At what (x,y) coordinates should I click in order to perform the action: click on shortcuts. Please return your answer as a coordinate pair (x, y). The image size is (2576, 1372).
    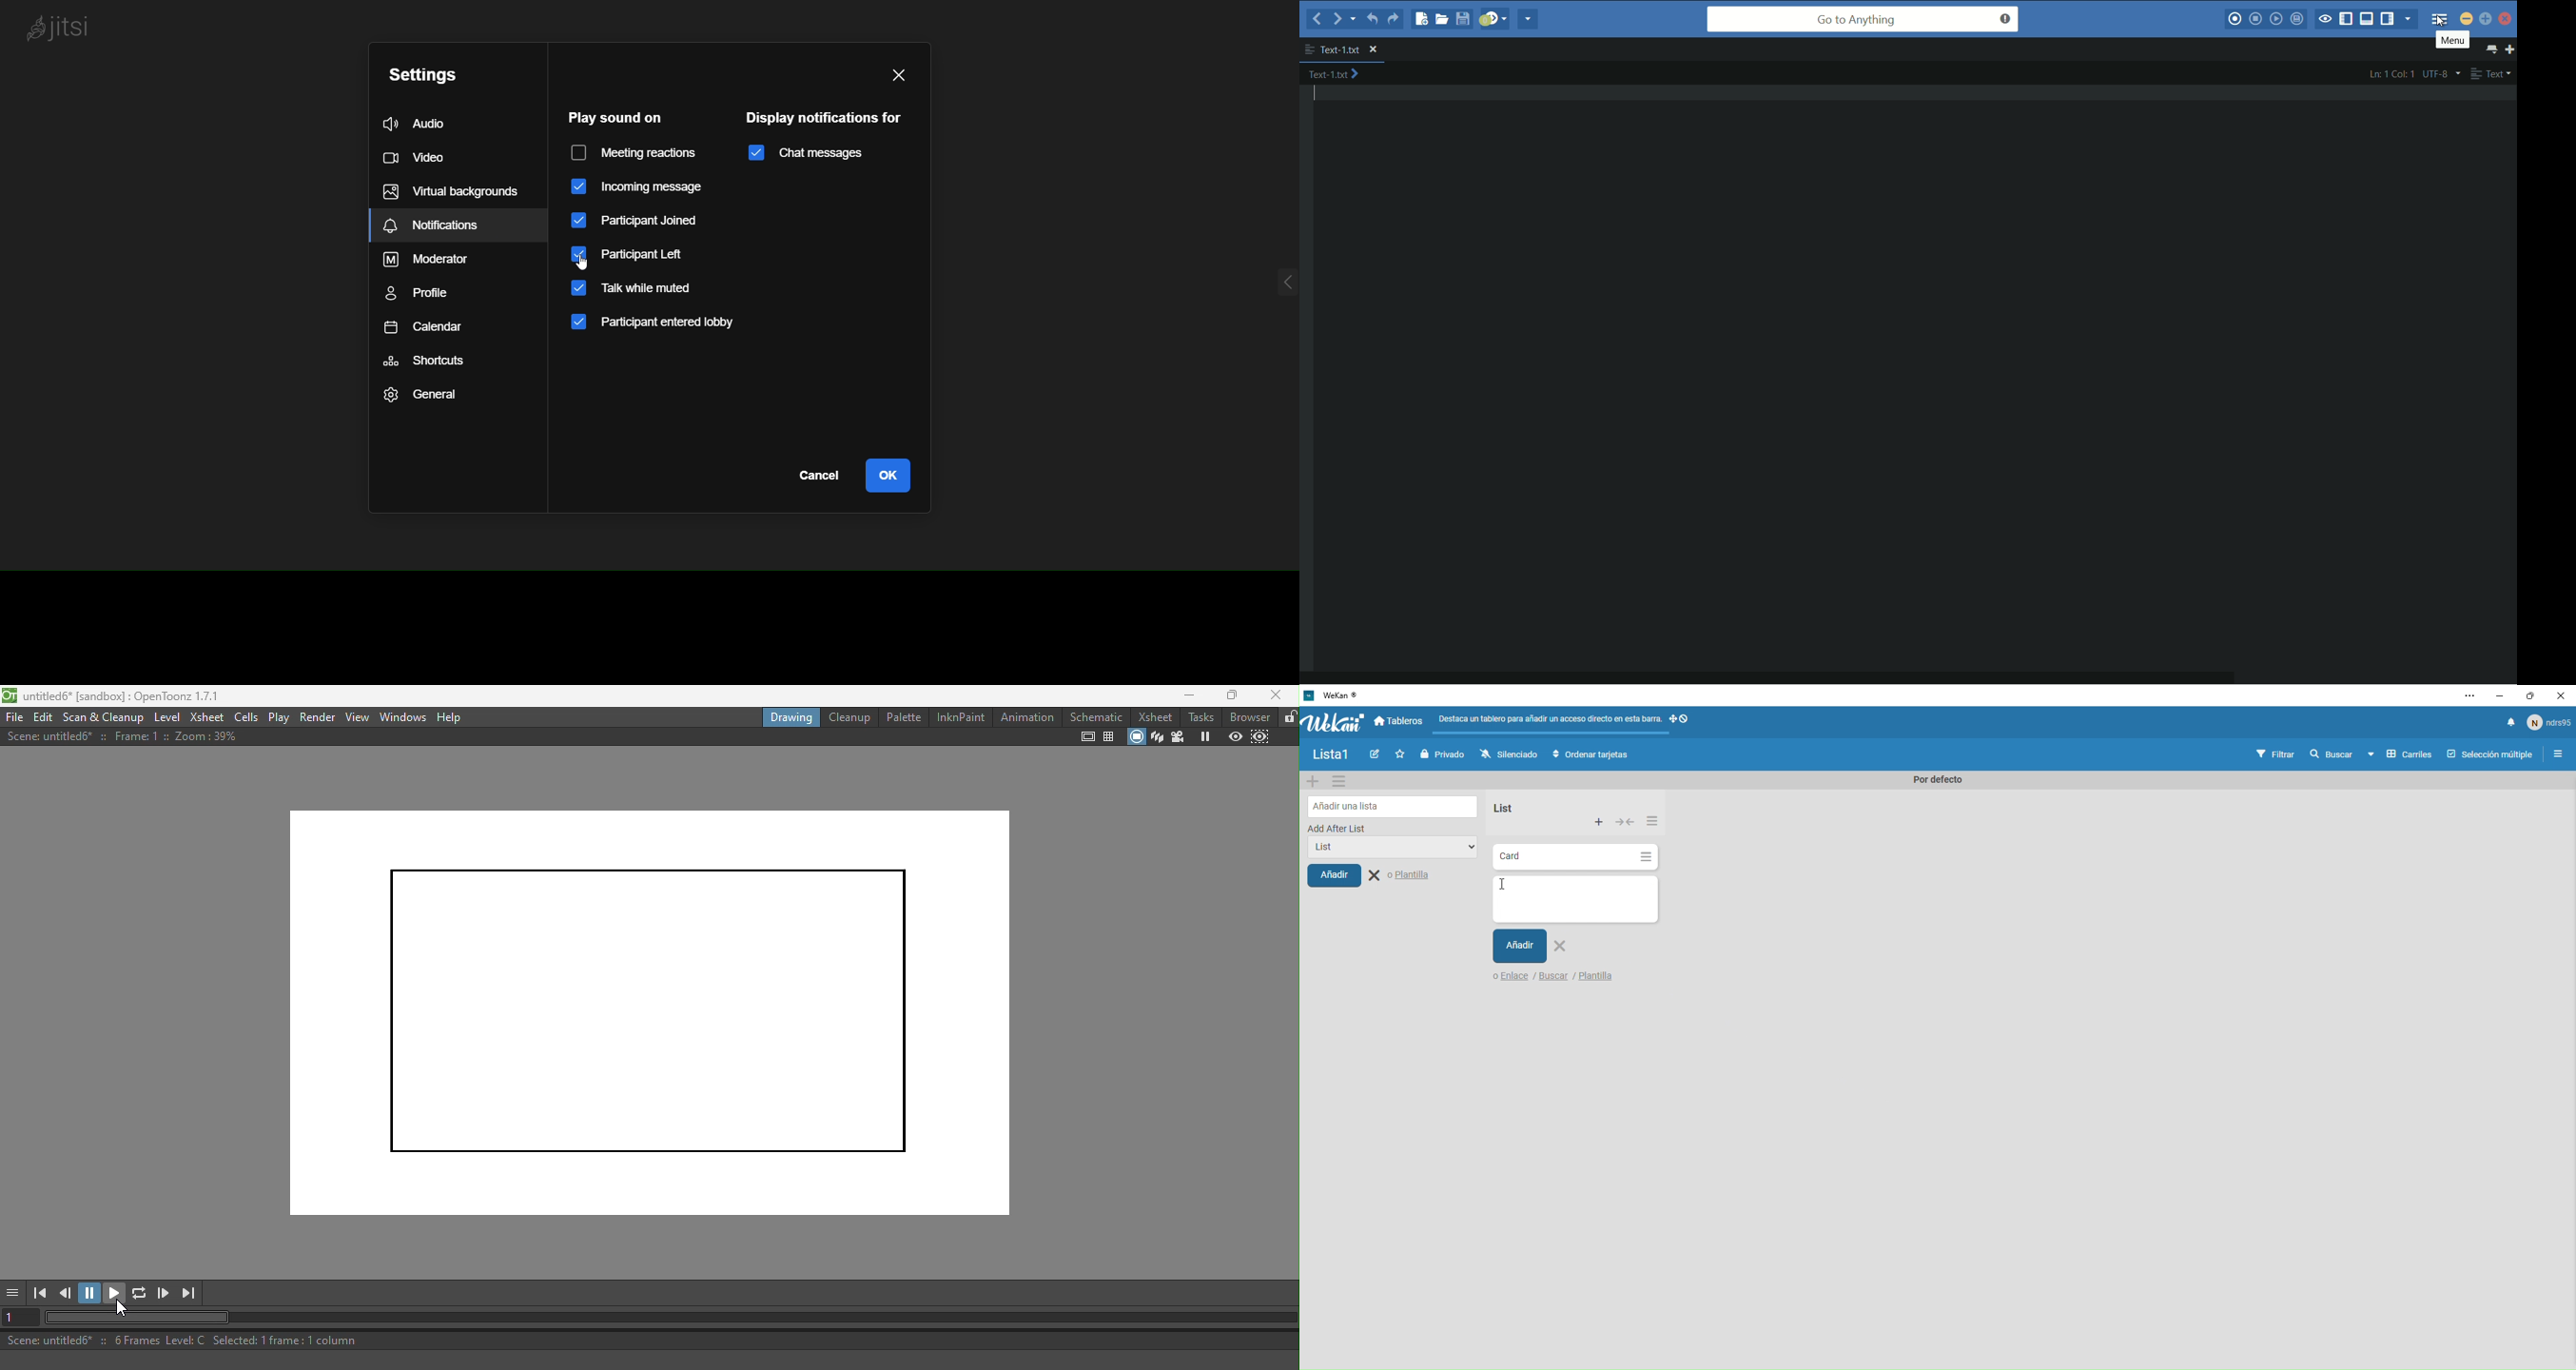
    Looking at the image, I should click on (443, 368).